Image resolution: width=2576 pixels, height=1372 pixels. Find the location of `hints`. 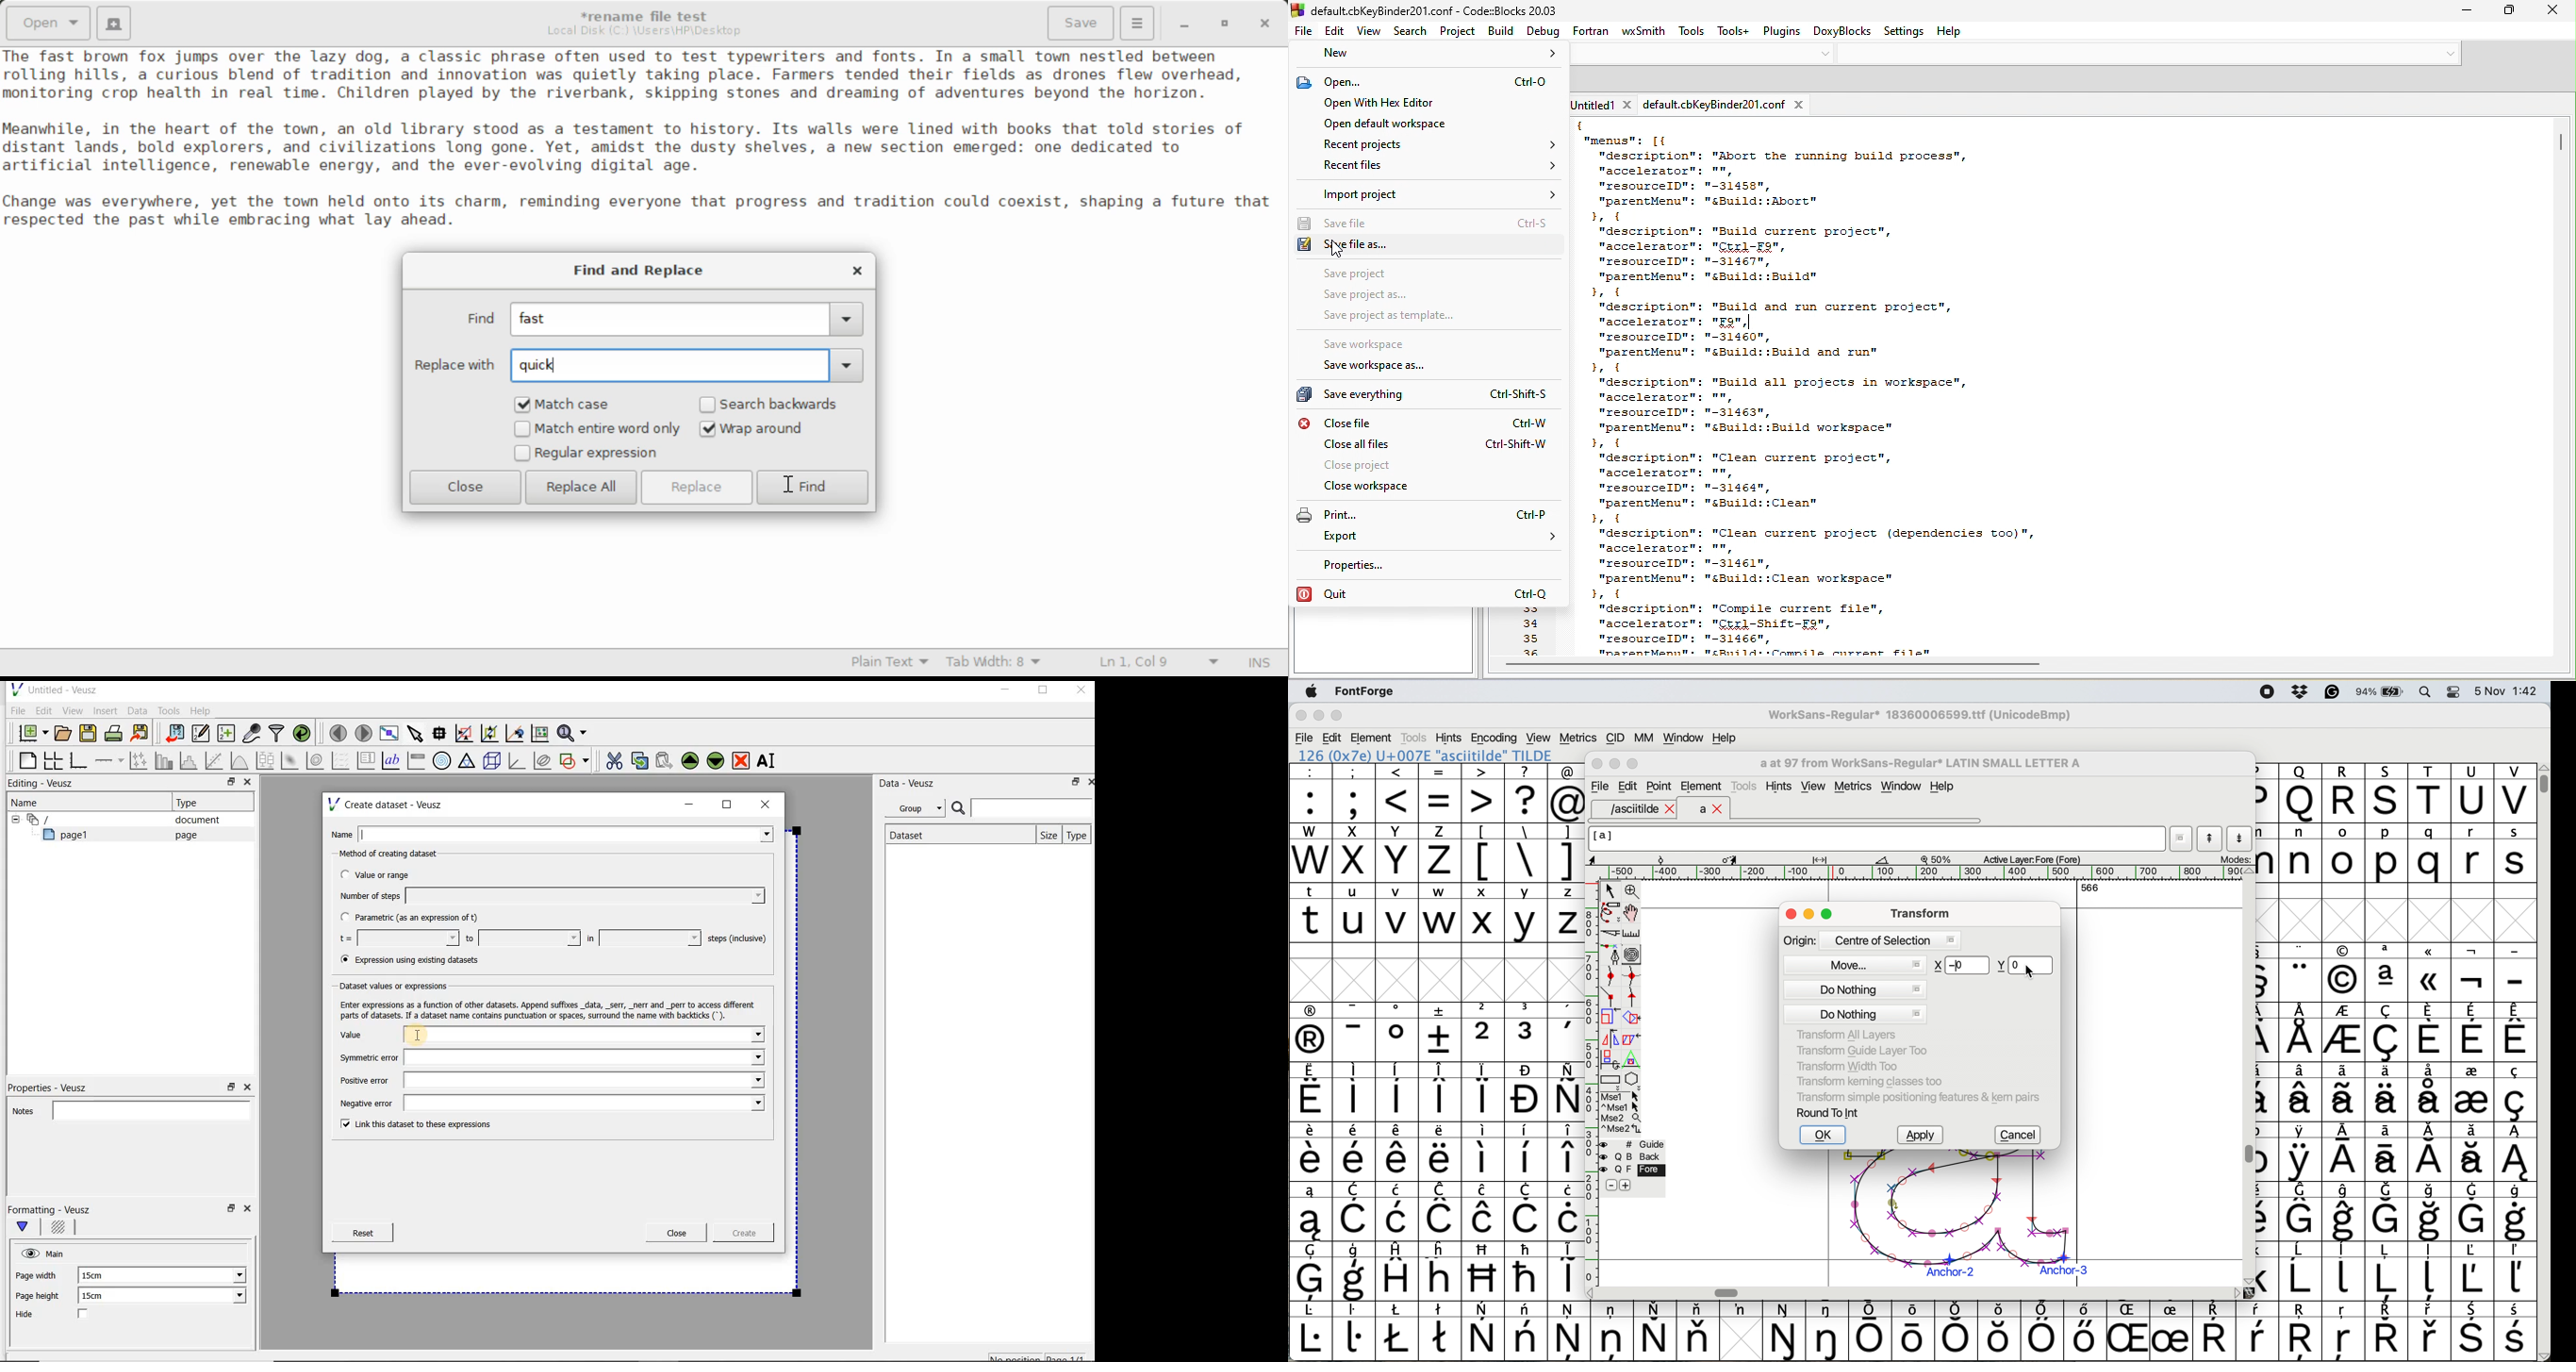

hints is located at coordinates (1449, 737).